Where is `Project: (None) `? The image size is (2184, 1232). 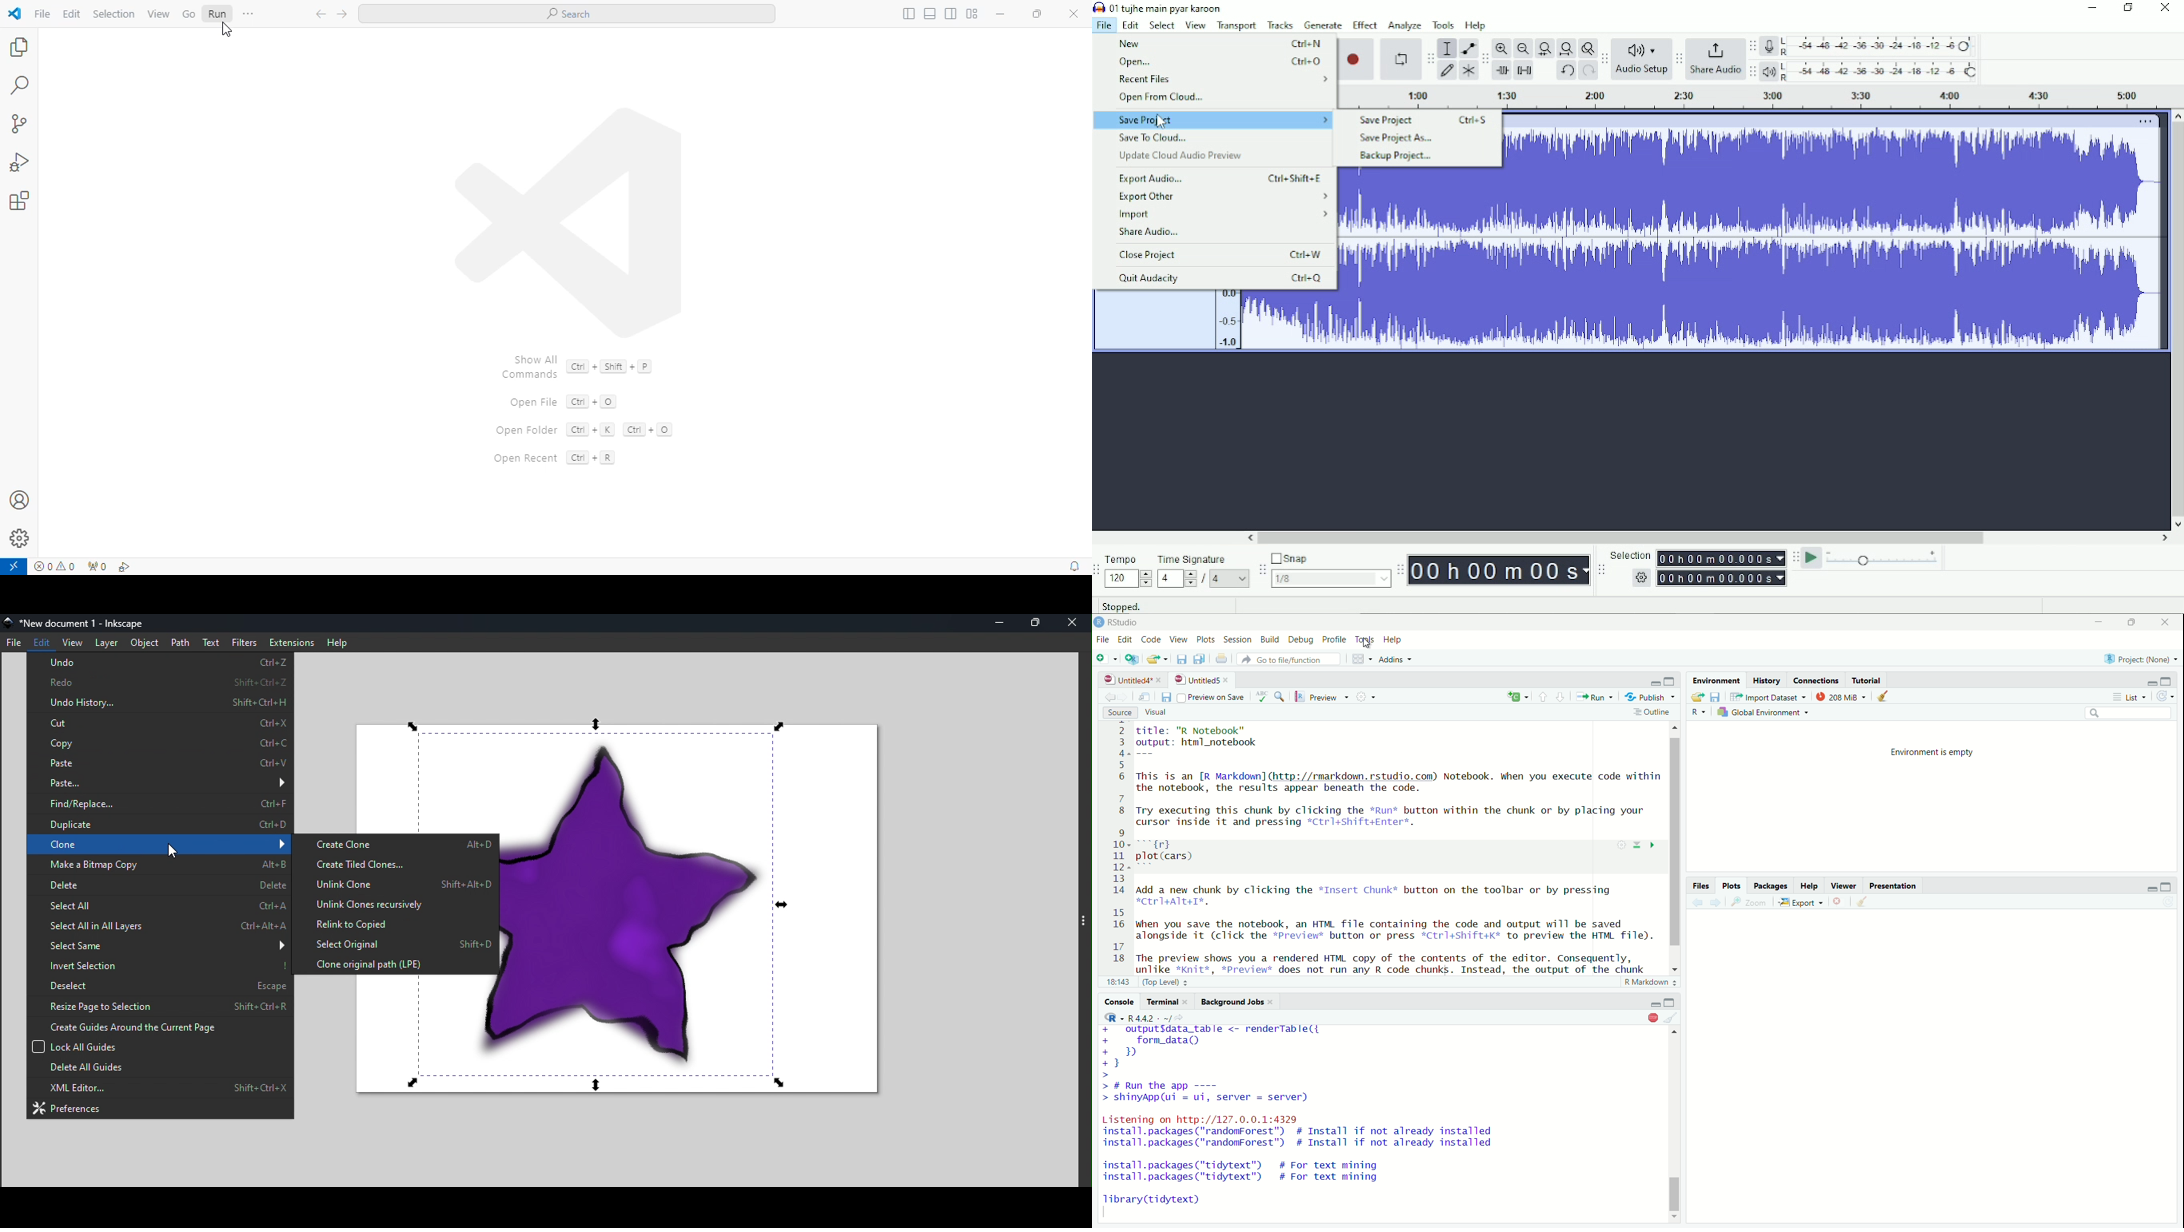
Project: (None)  is located at coordinates (2138, 658).